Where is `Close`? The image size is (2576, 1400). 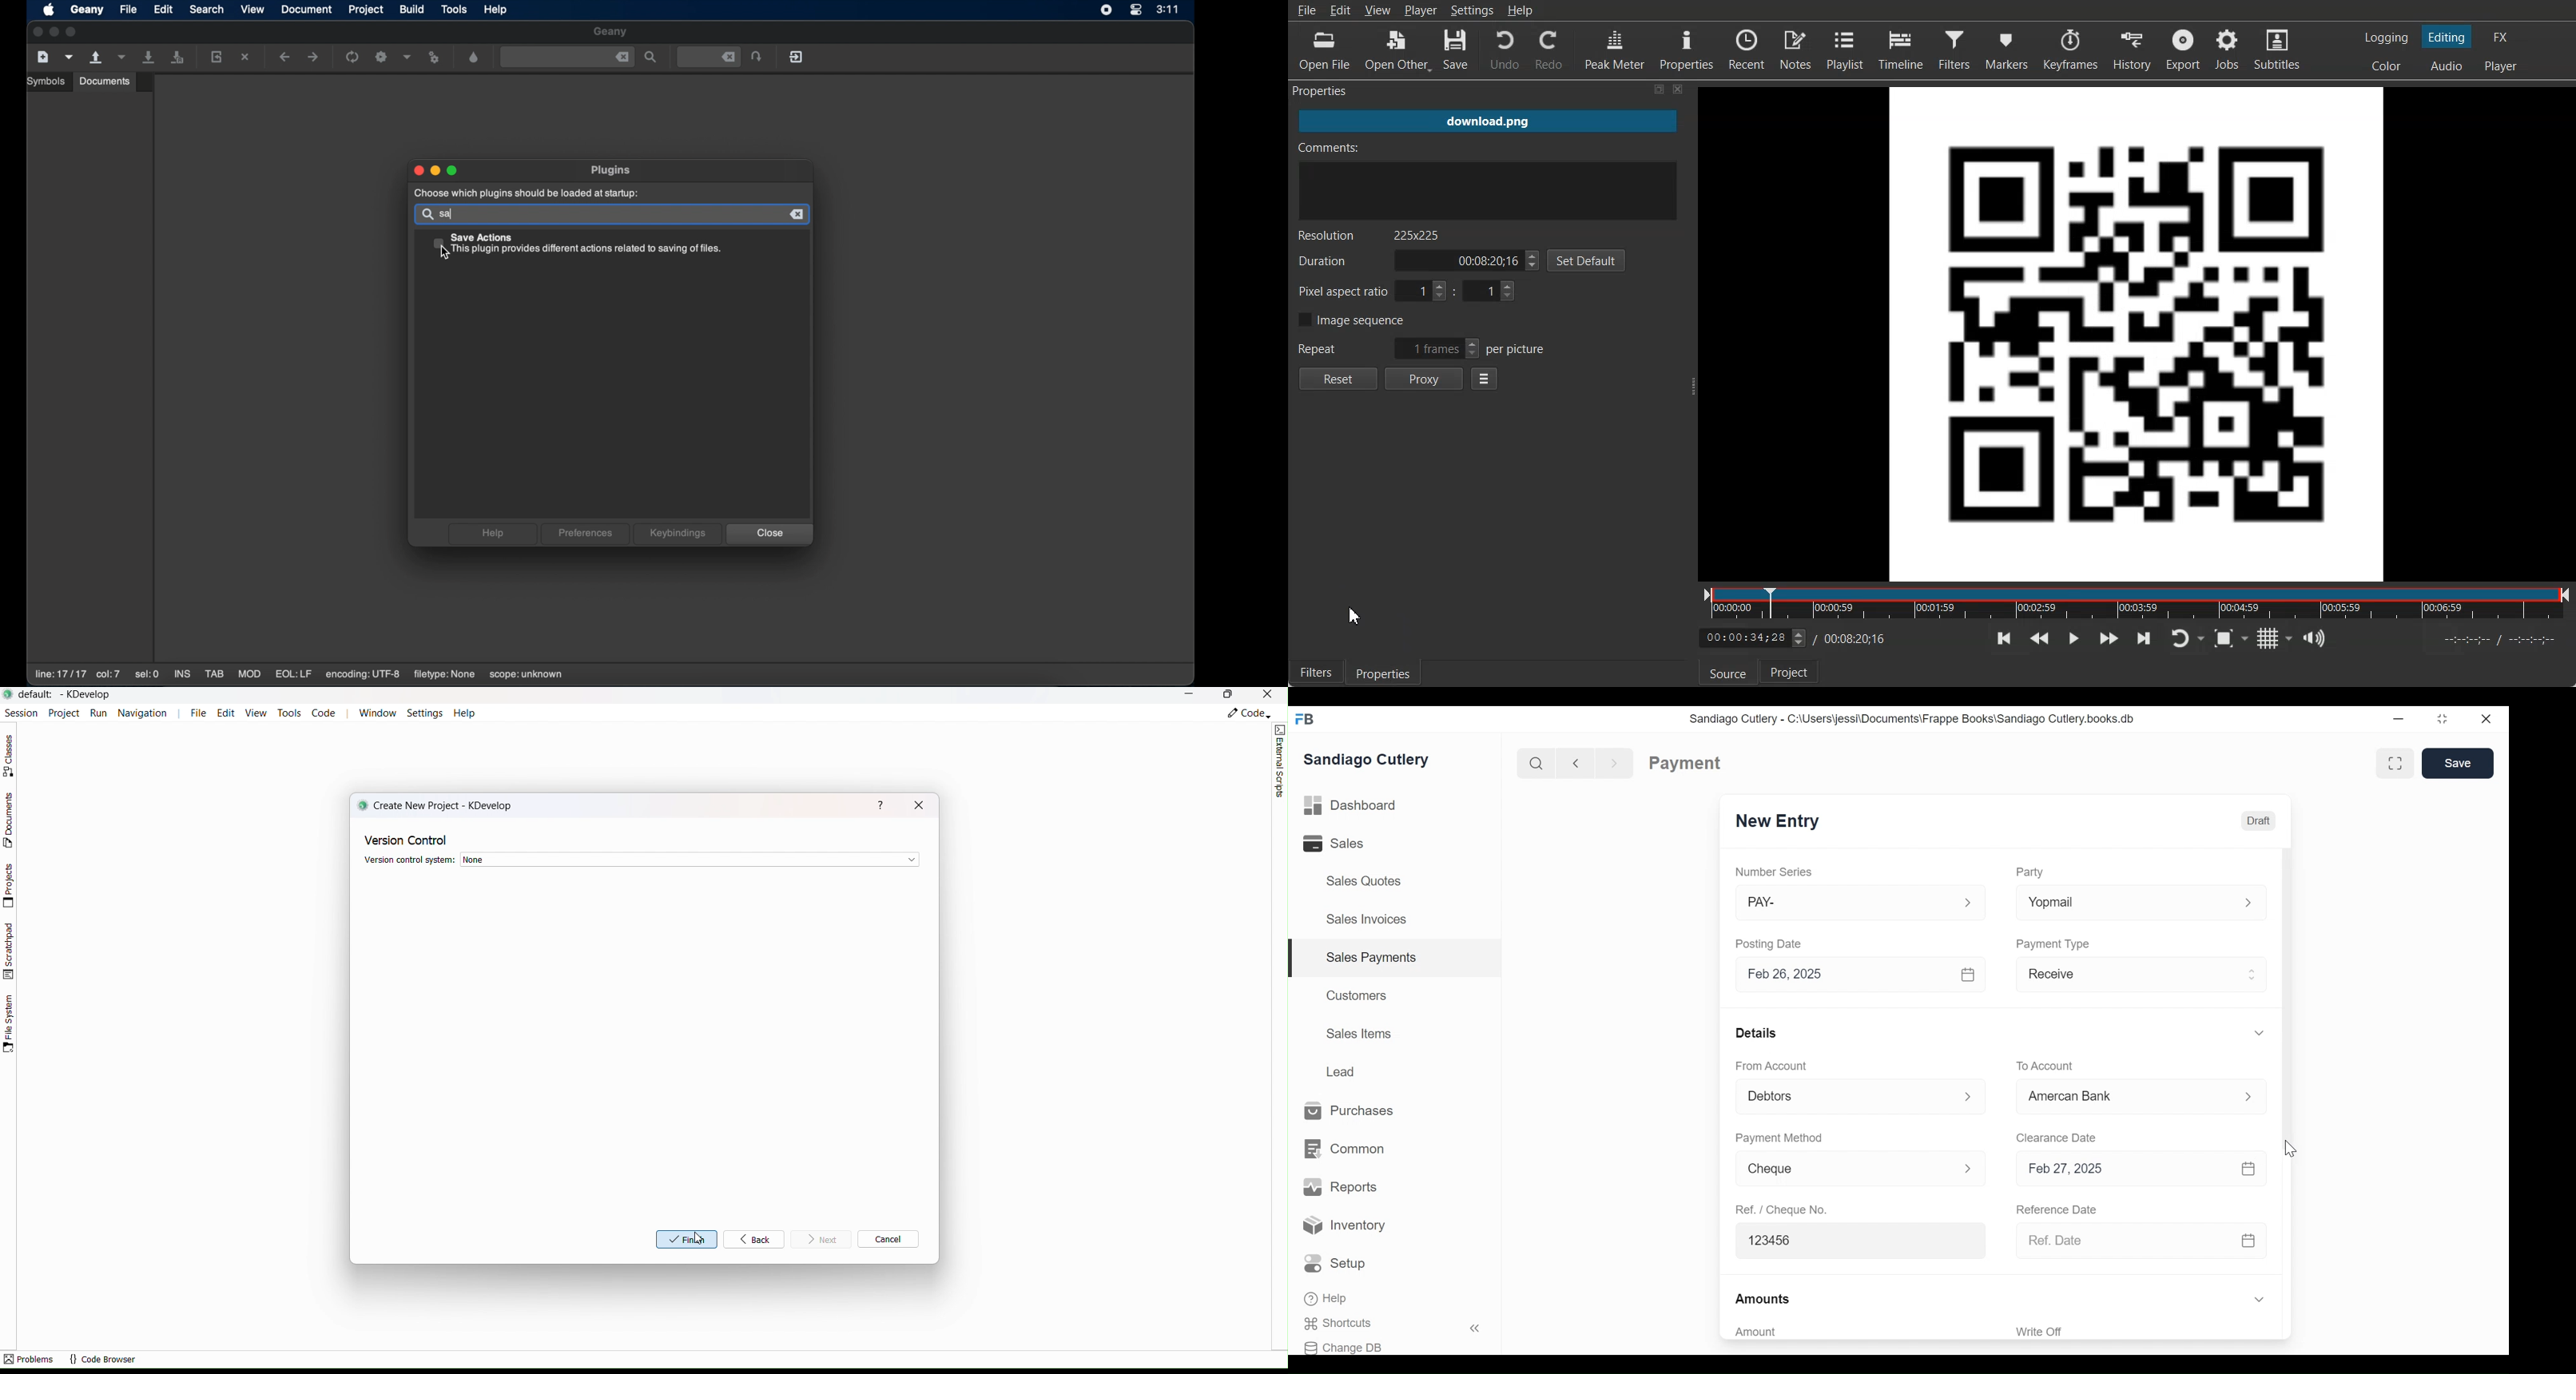 Close is located at coordinates (1679, 89).